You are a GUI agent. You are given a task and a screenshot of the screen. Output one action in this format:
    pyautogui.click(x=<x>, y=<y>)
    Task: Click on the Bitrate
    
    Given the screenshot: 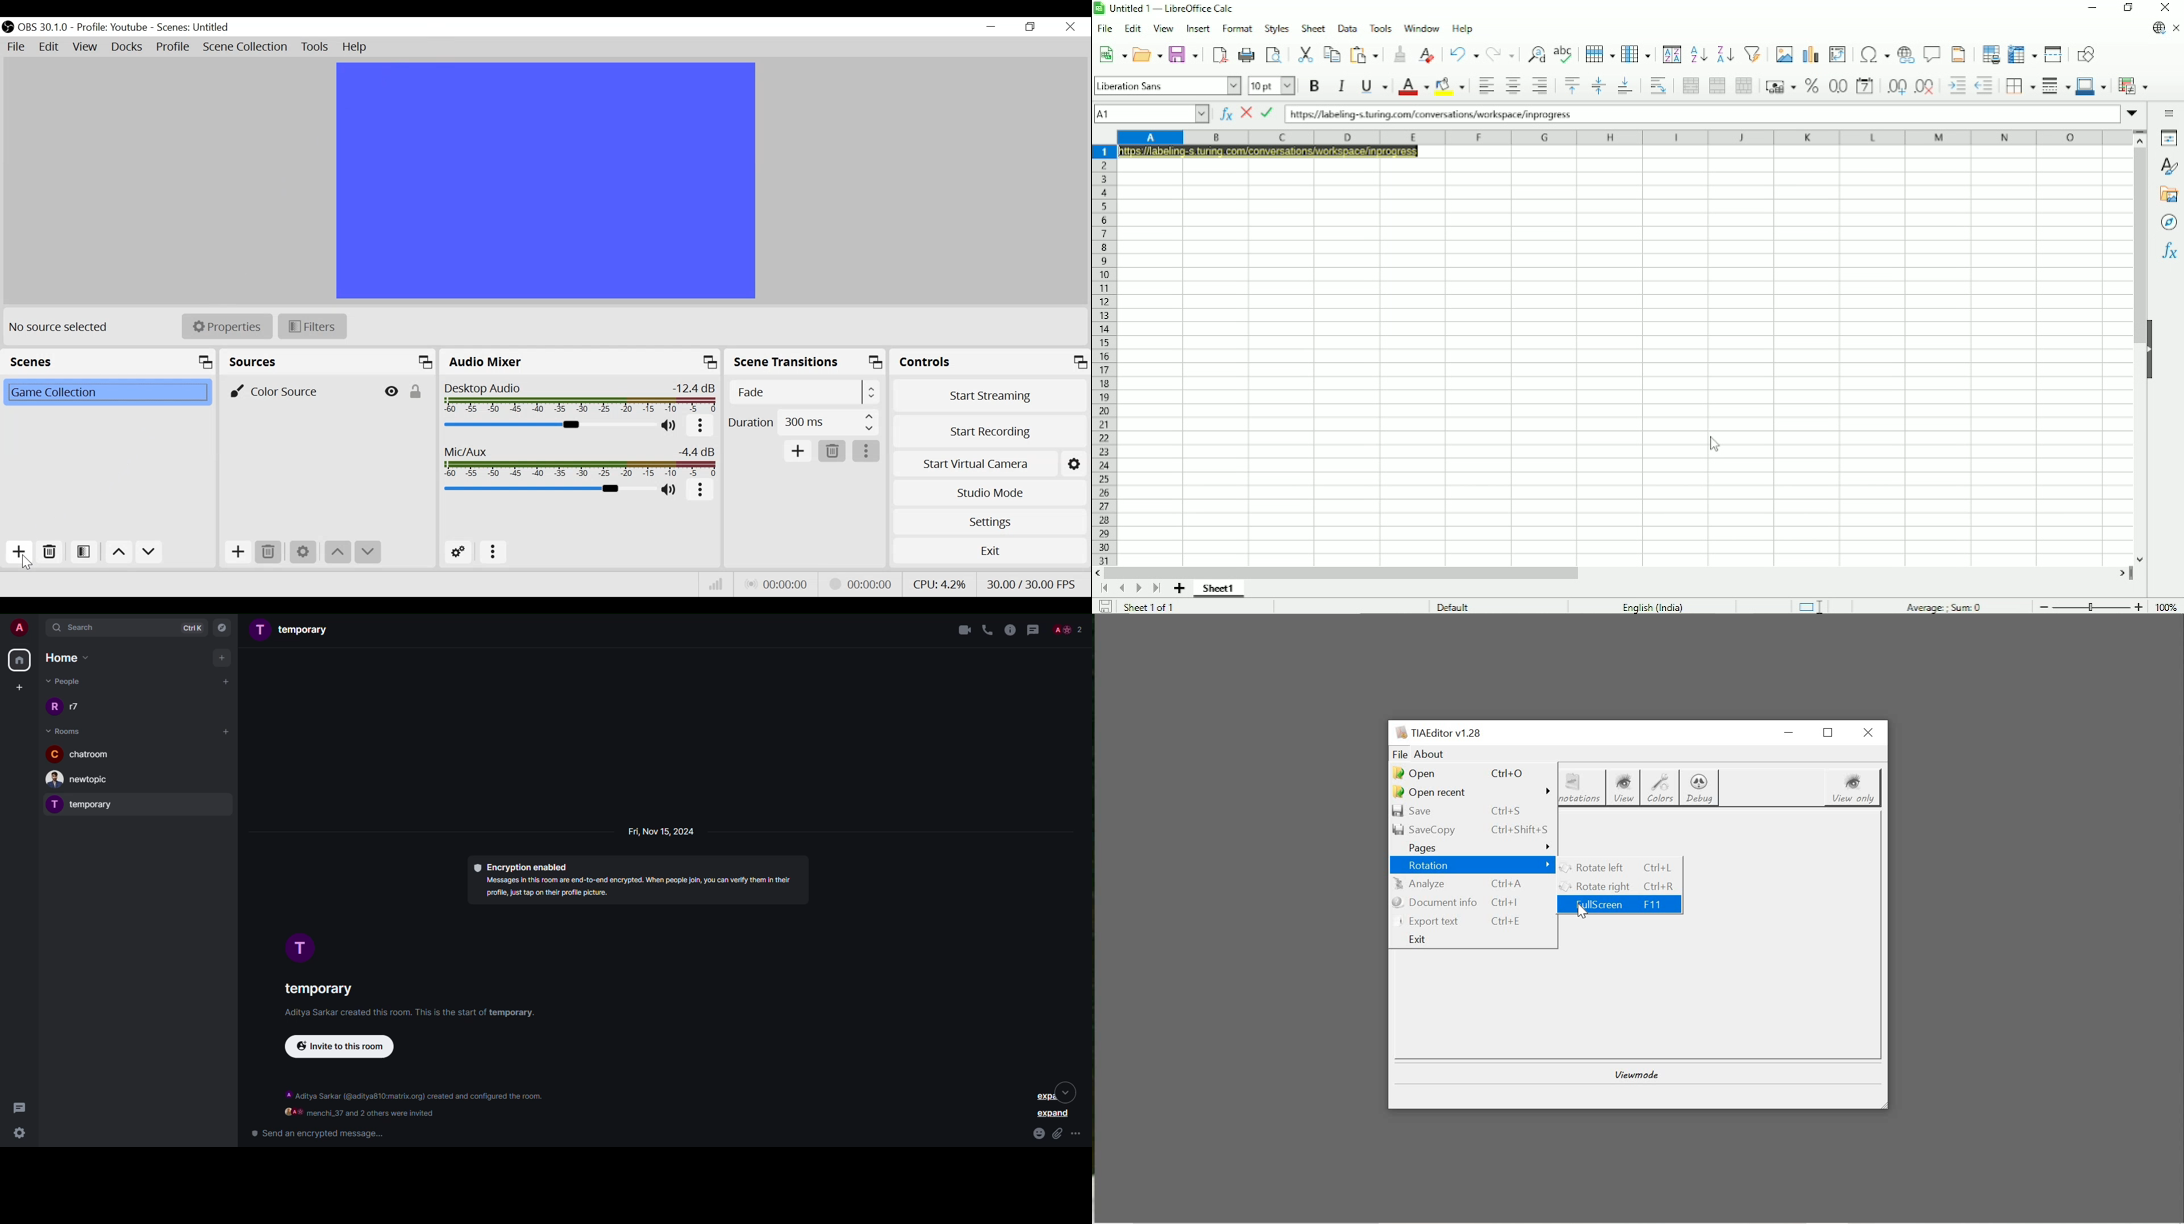 What is the action you would take?
    pyautogui.click(x=715, y=583)
    